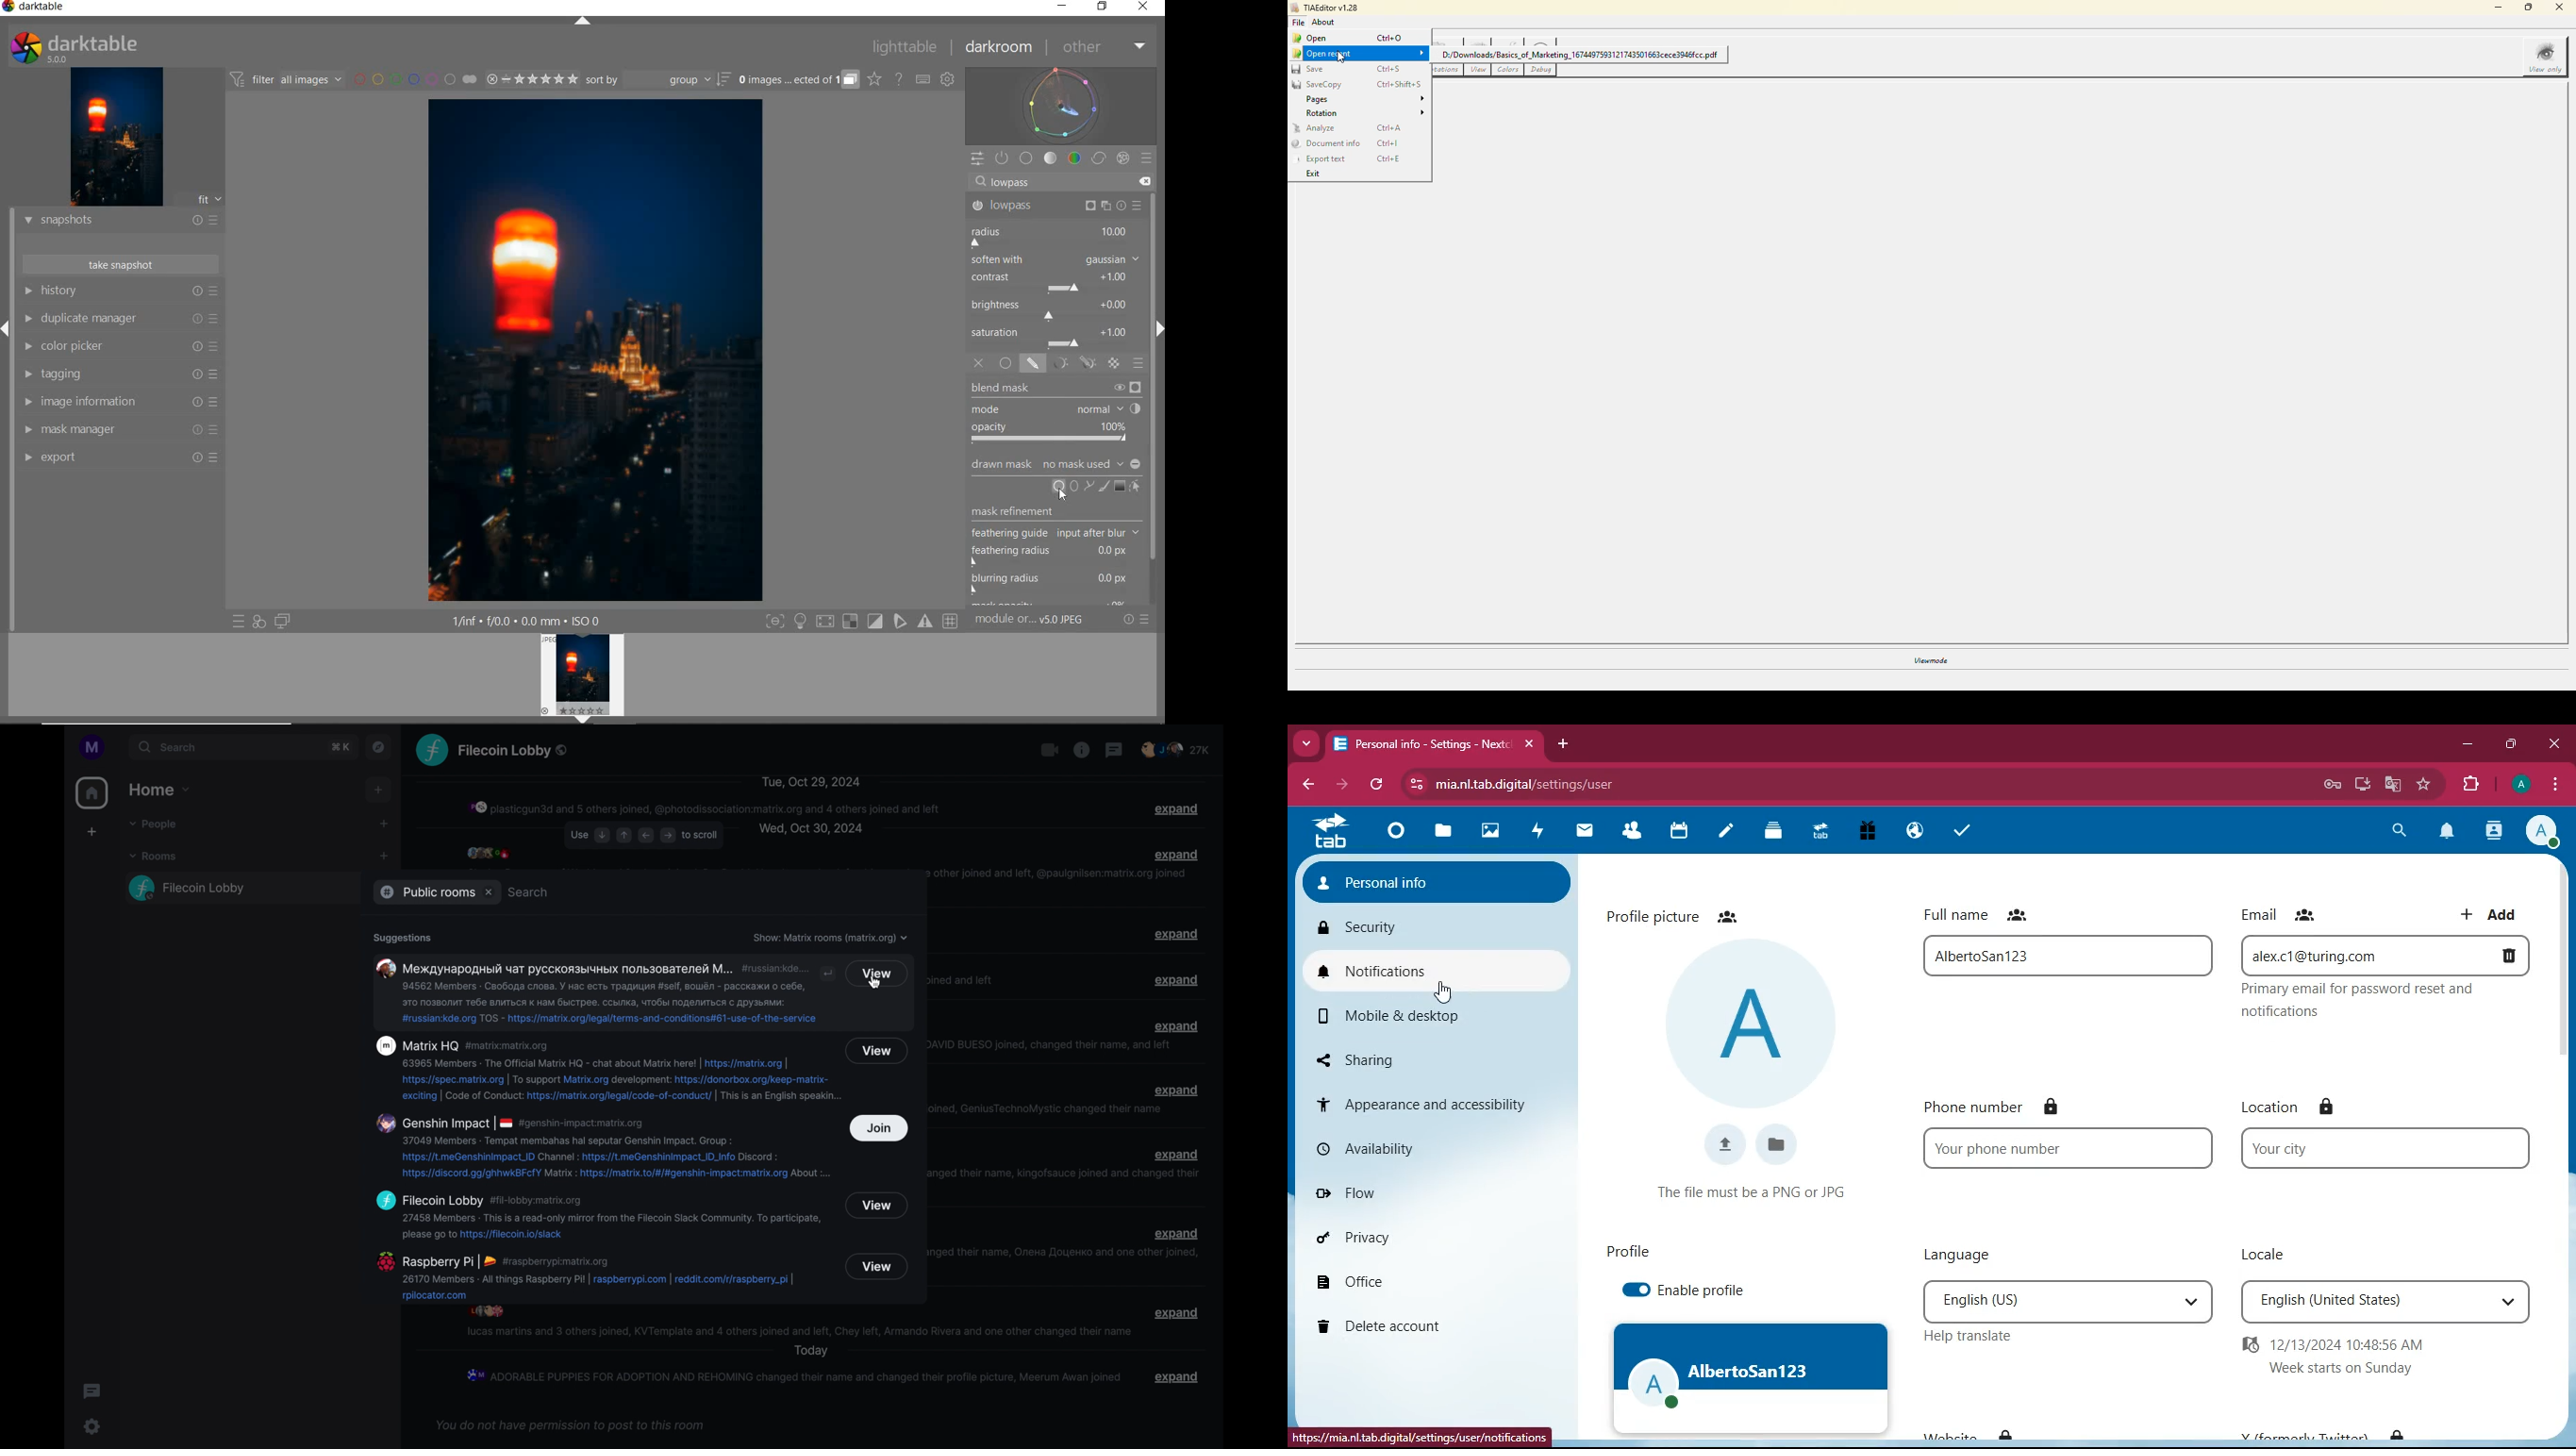  Describe the element at coordinates (1044, 621) in the screenshot. I see `MODULE...v5.0 JPEG` at that location.